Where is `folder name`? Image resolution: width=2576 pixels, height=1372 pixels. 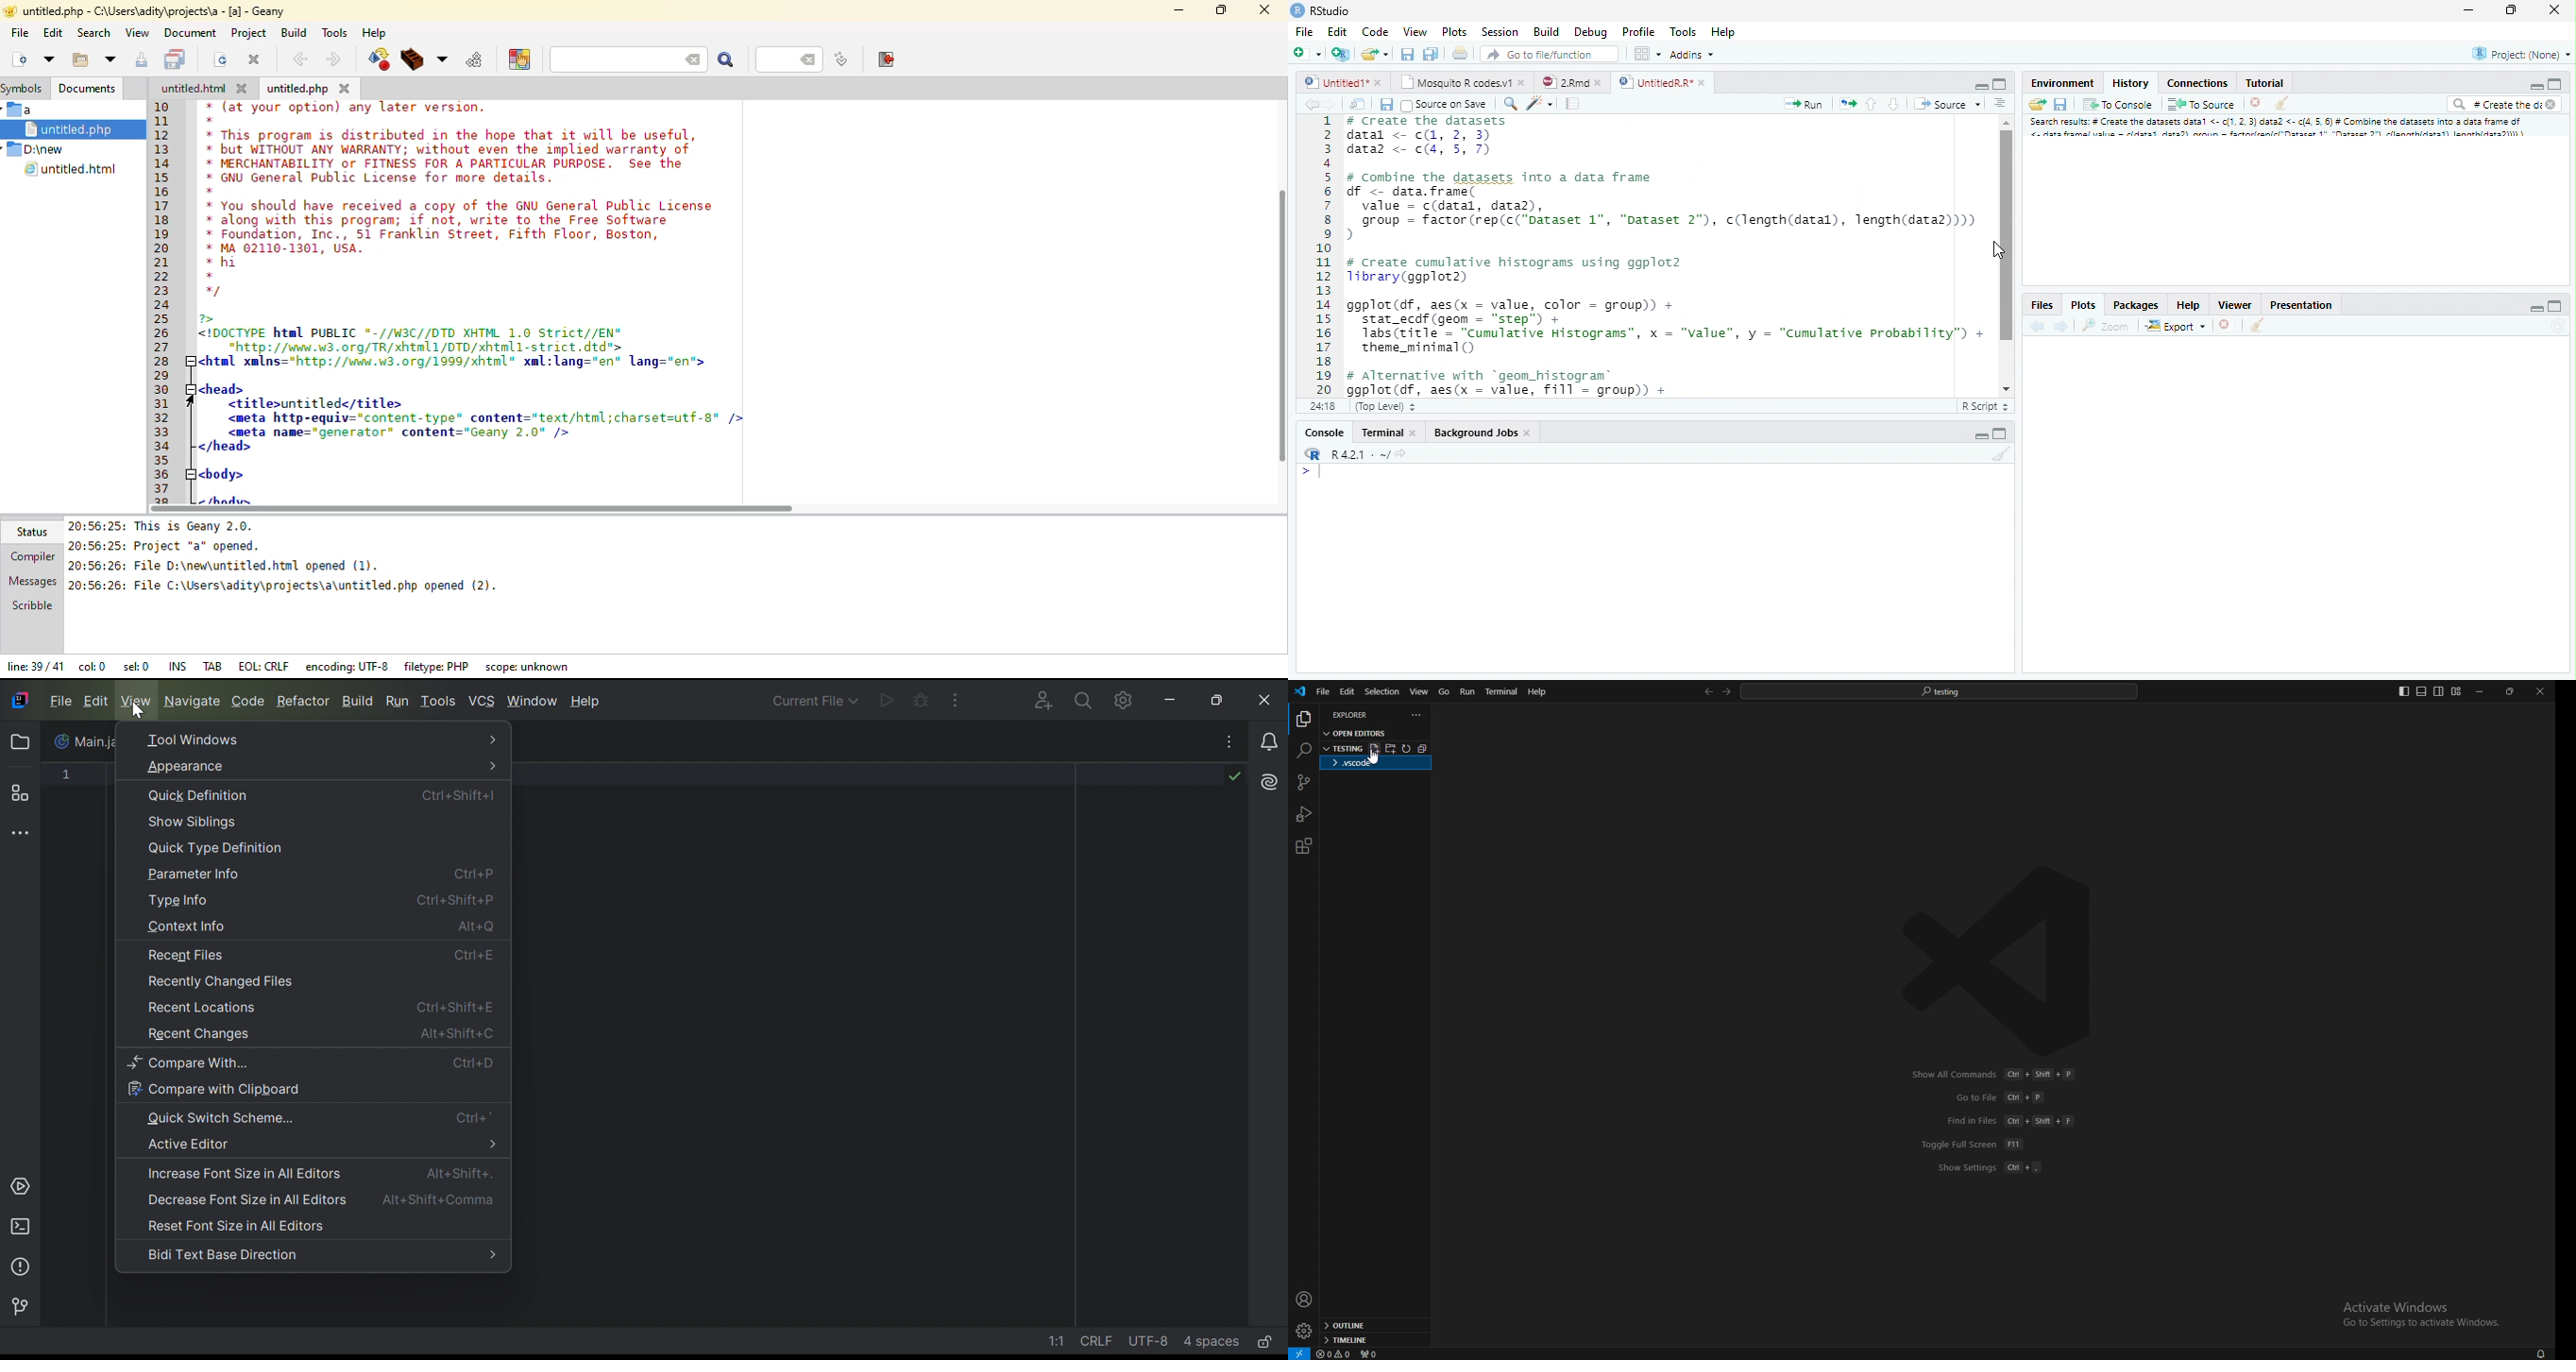 folder name is located at coordinates (1343, 747).